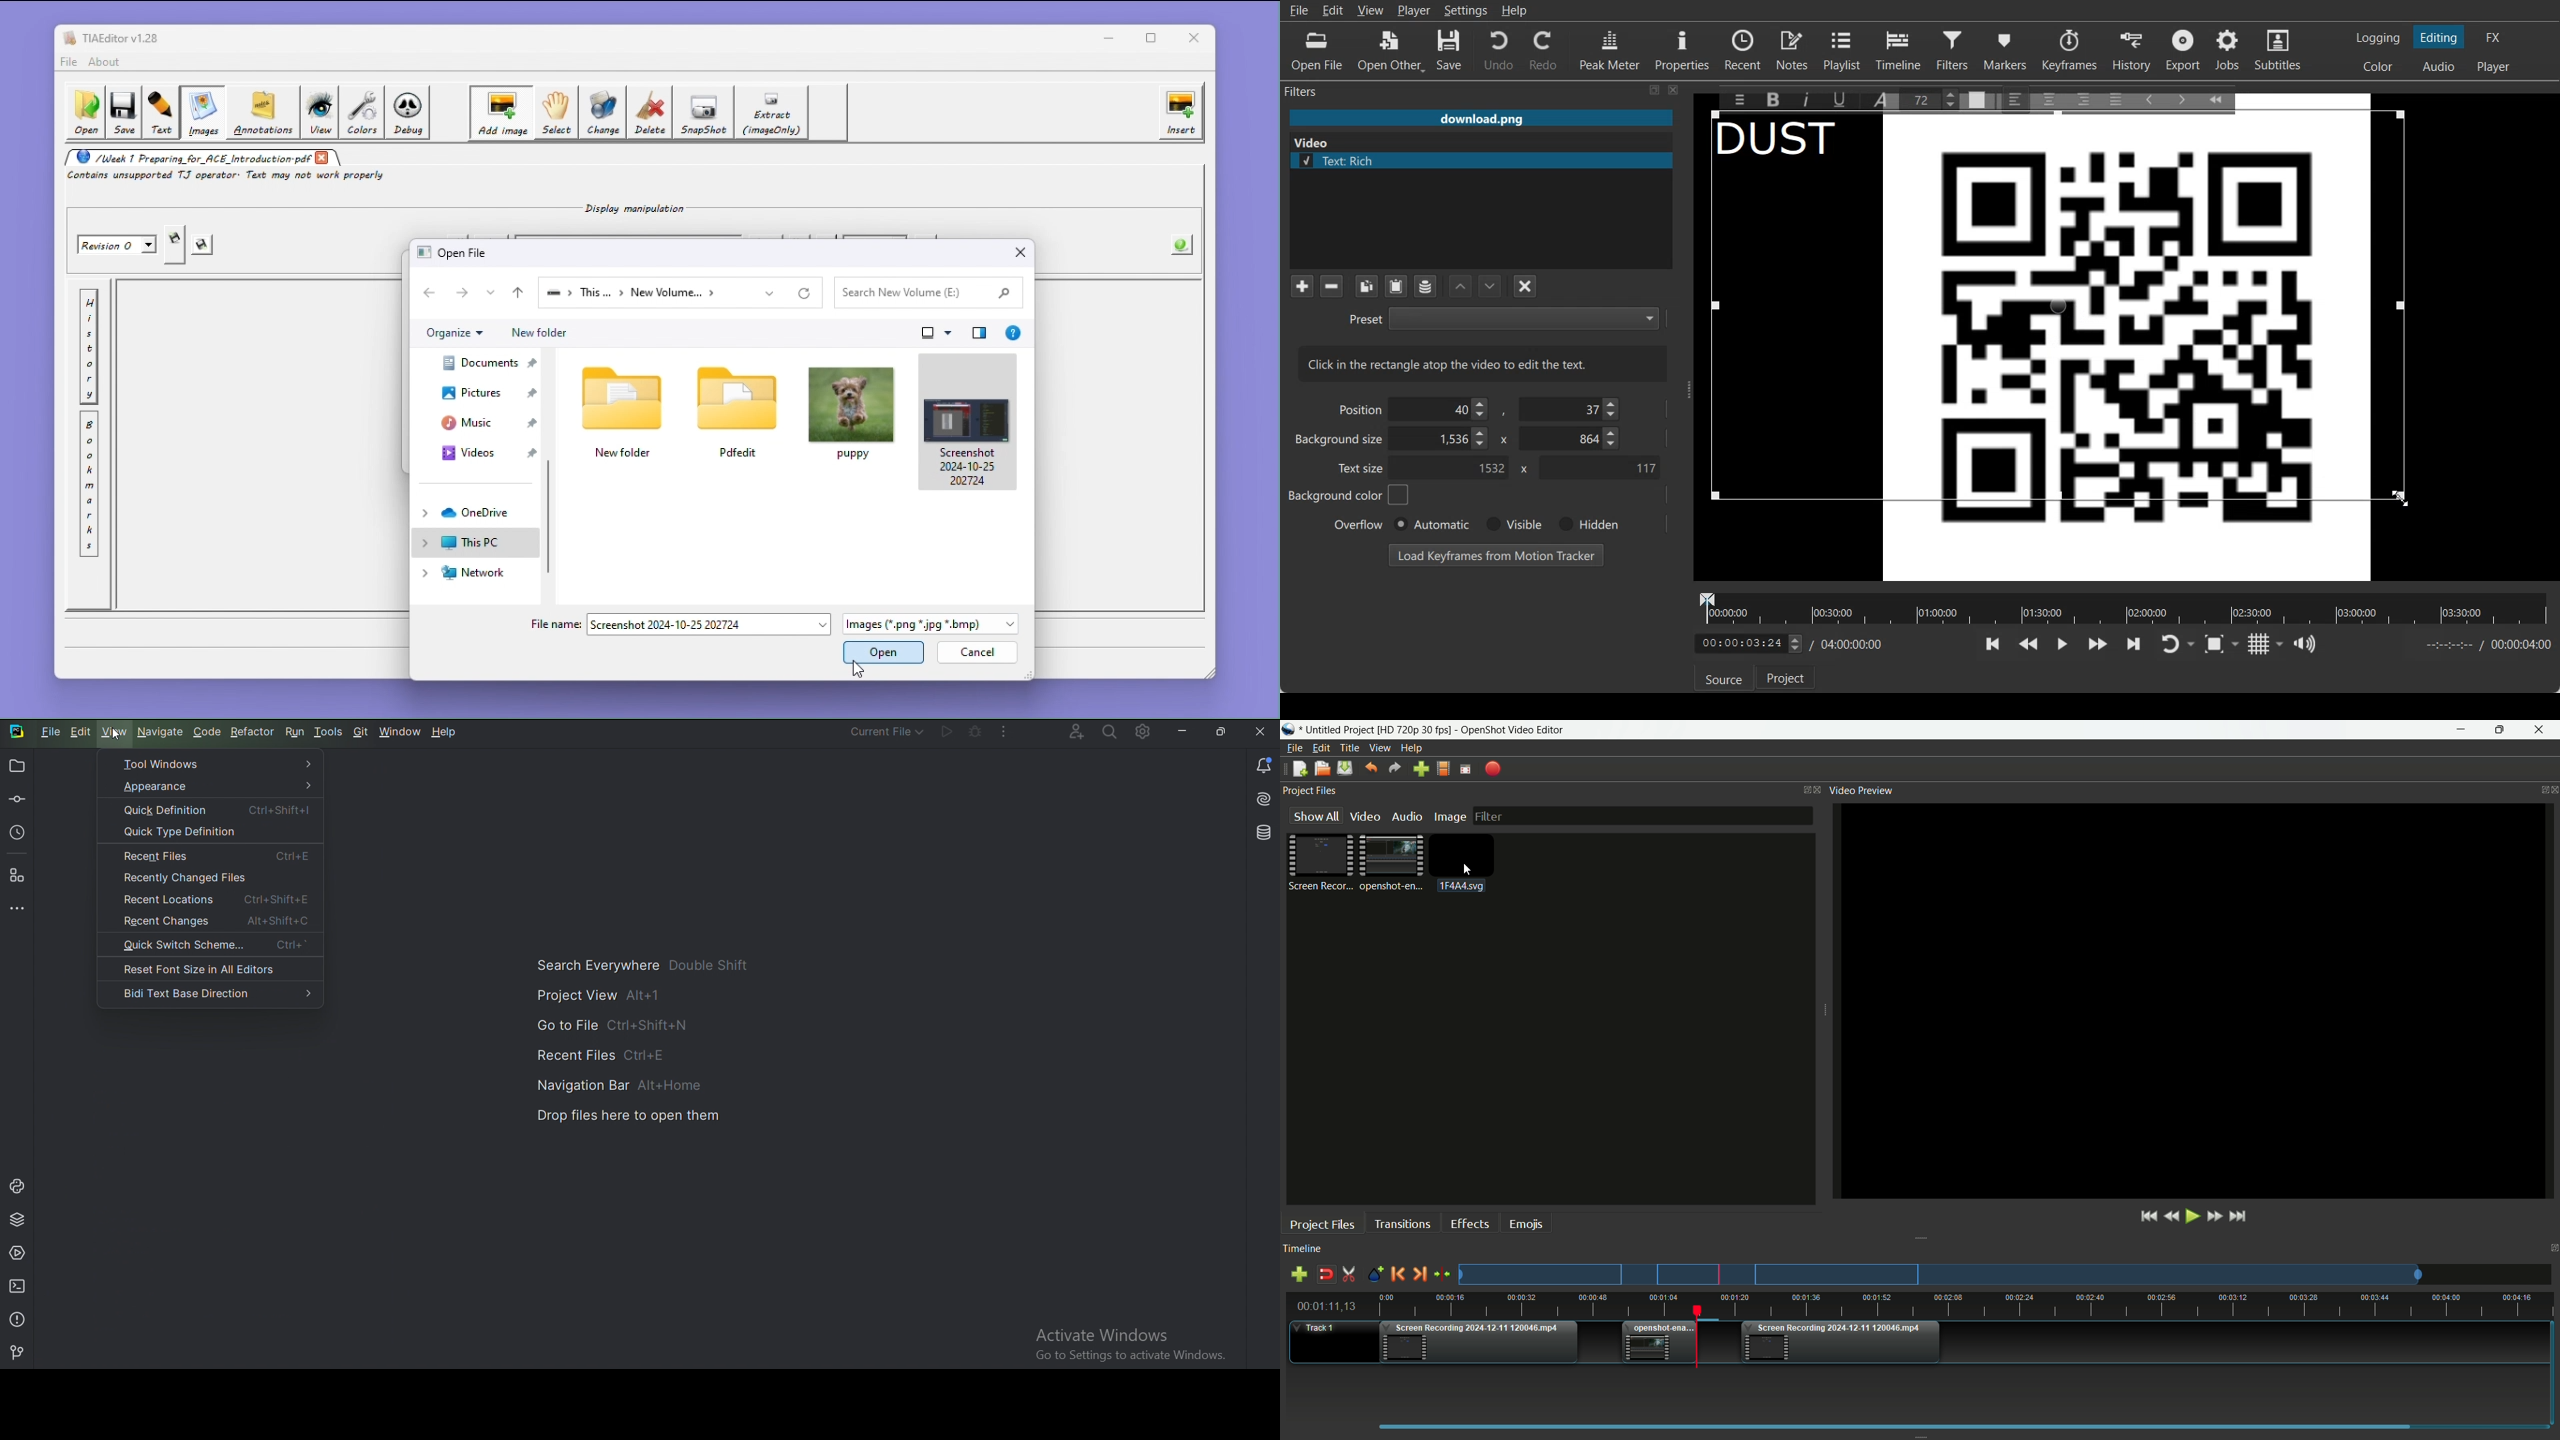 Image resolution: width=2576 pixels, height=1456 pixels. Describe the element at coordinates (1461, 863) in the screenshot. I see `Image for placeholder` at that location.